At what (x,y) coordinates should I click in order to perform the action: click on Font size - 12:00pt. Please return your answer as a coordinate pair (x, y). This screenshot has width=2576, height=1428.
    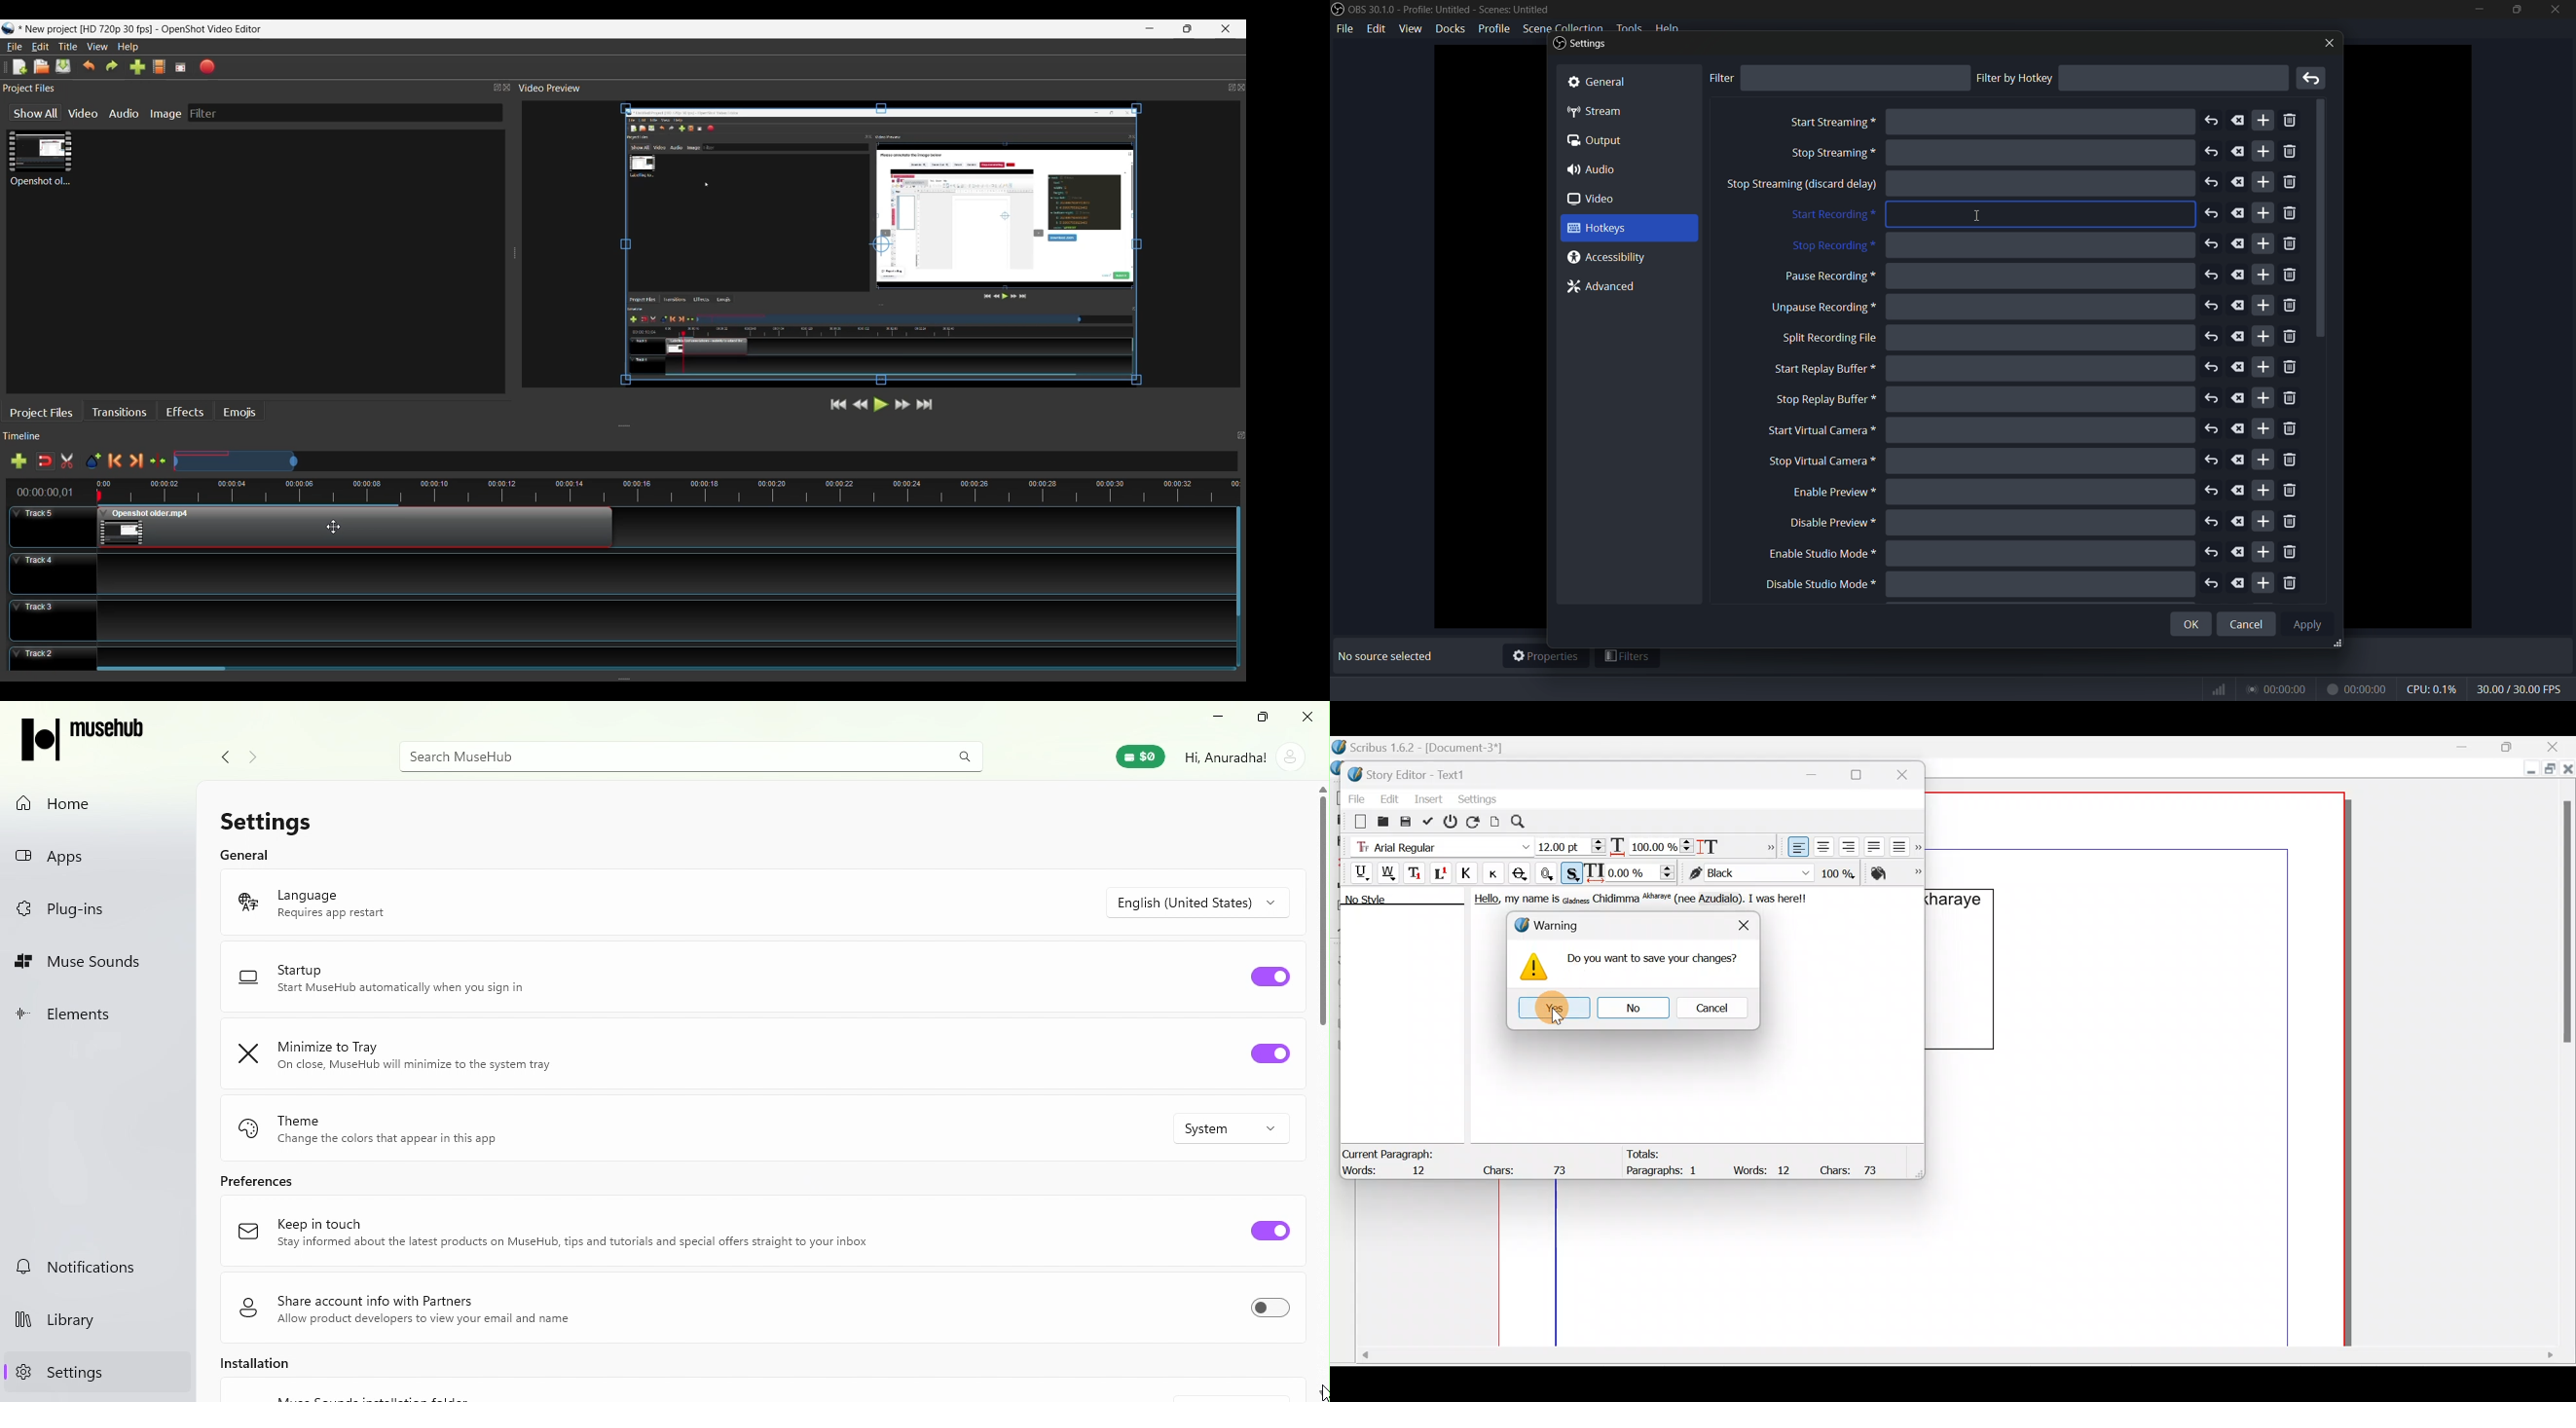
    Looking at the image, I should click on (1572, 846).